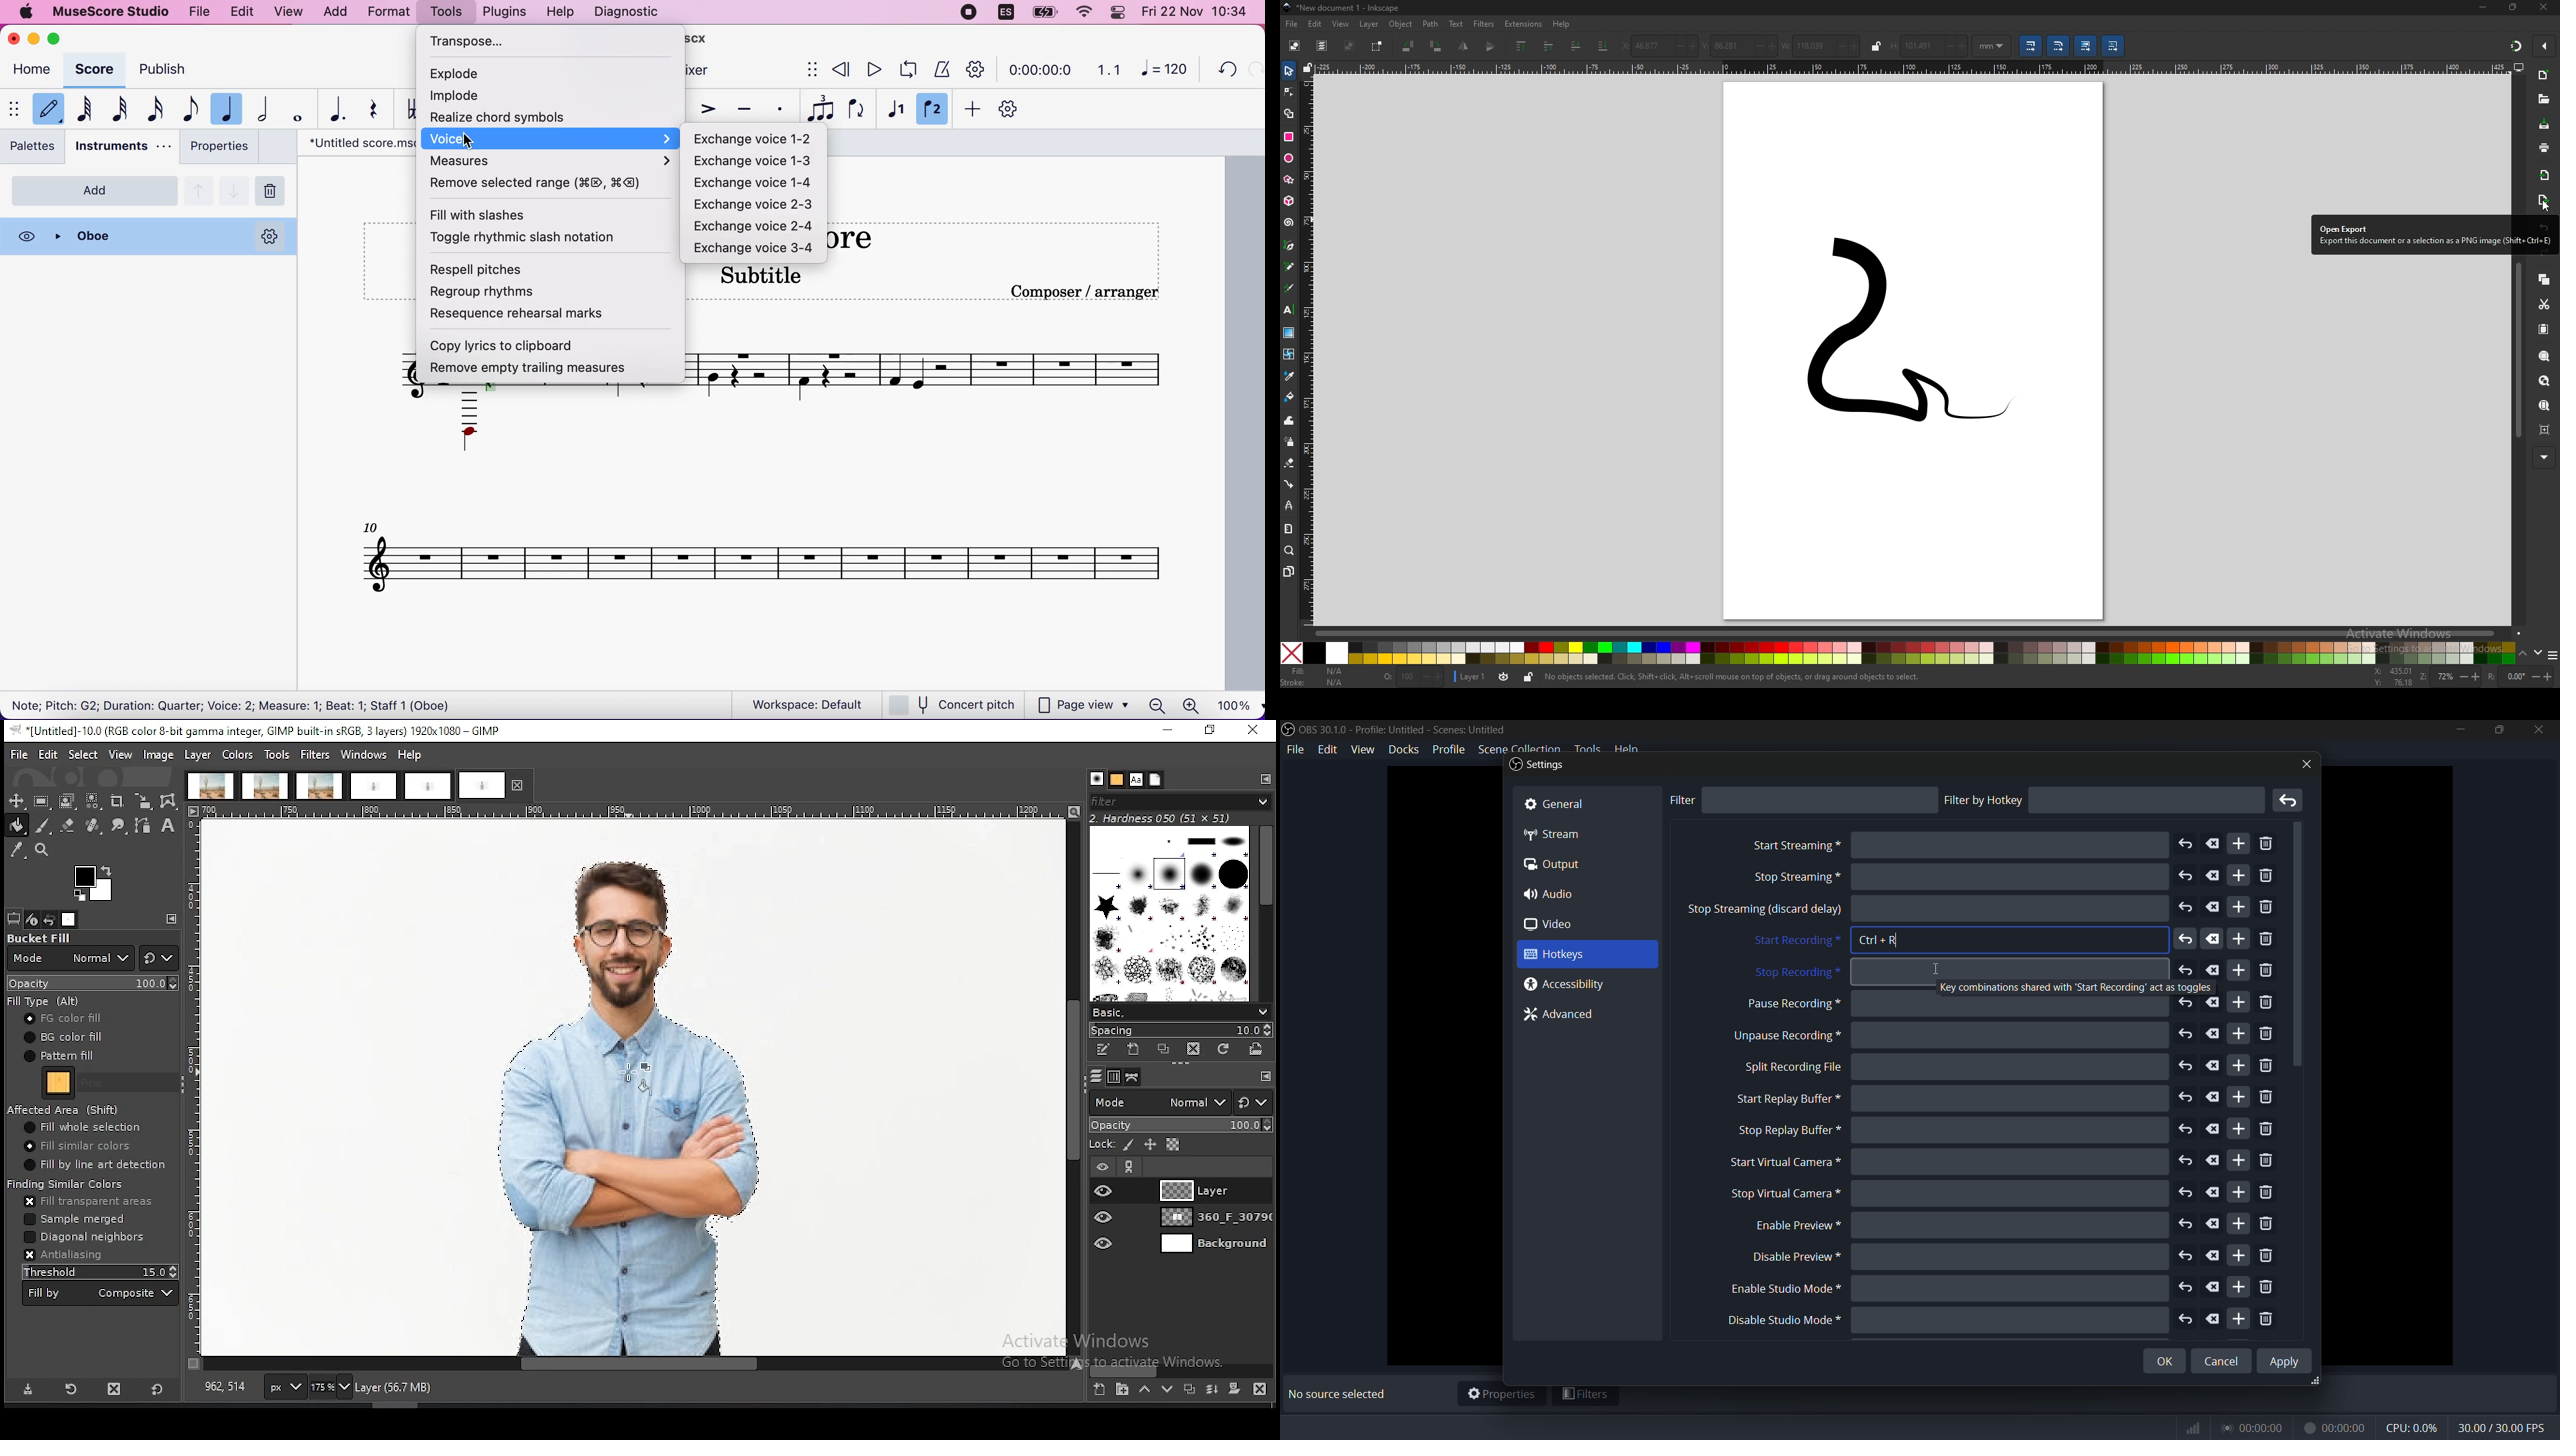  Describe the element at coordinates (2460, 729) in the screenshot. I see `minimize` at that location.